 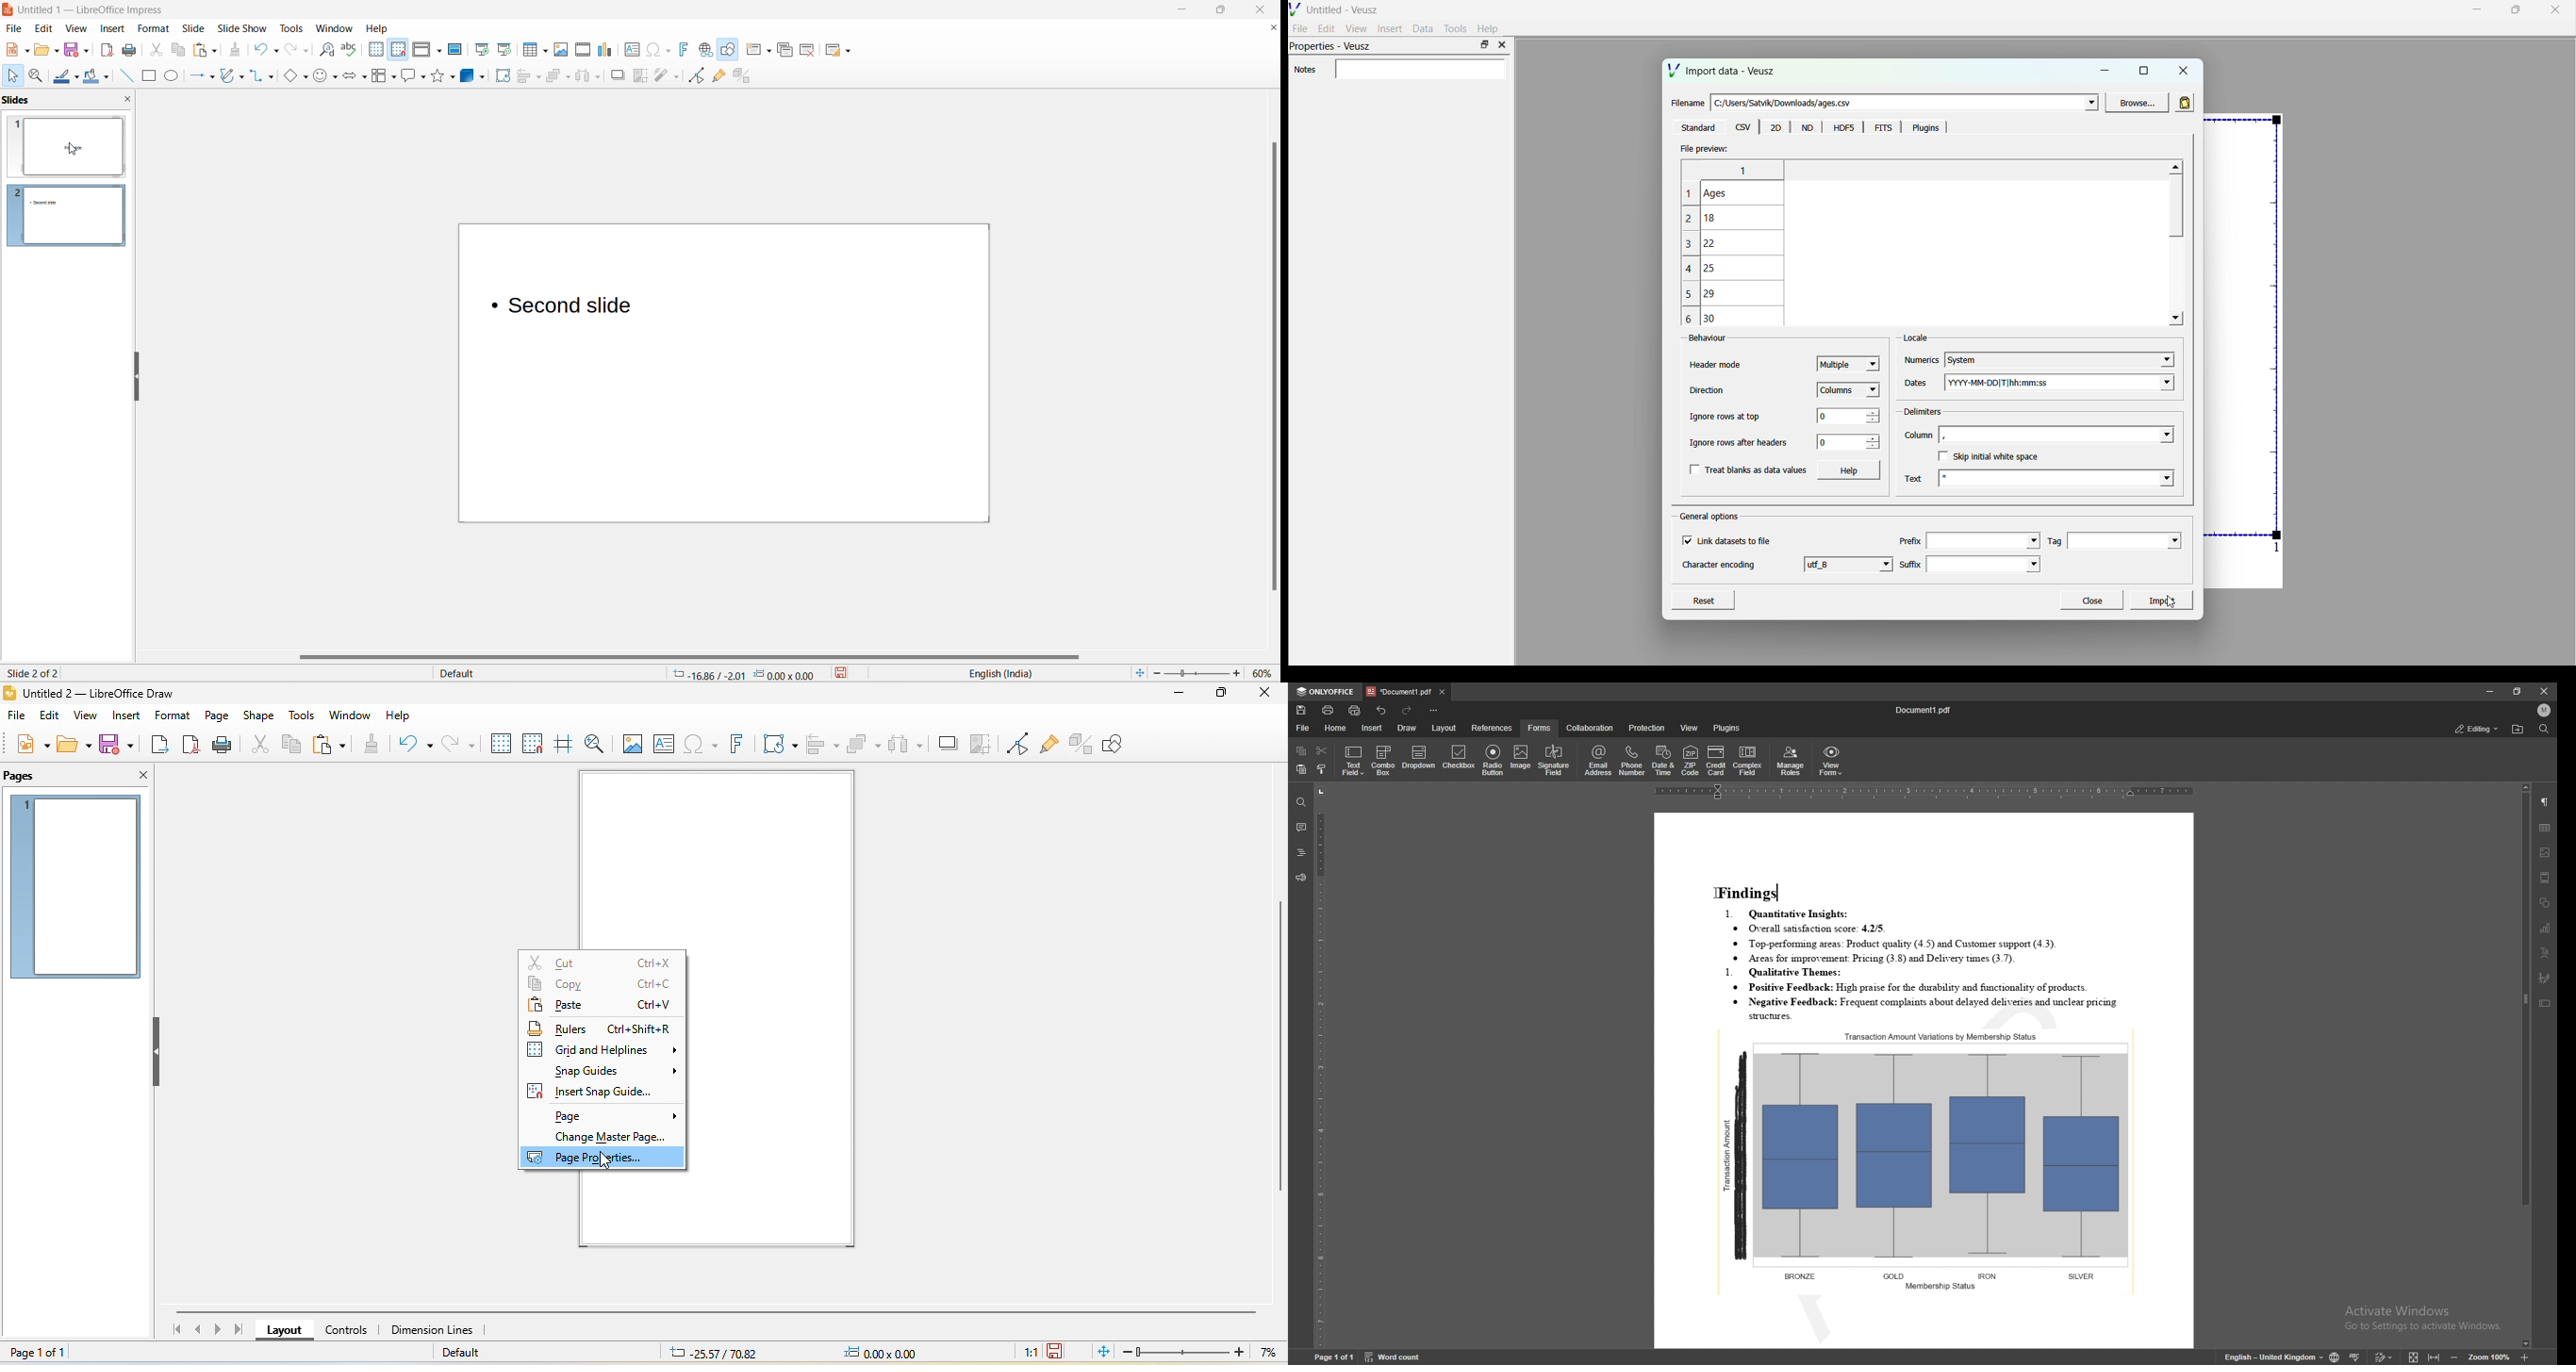 I want to click on file name, so click(x=1927, y=710).